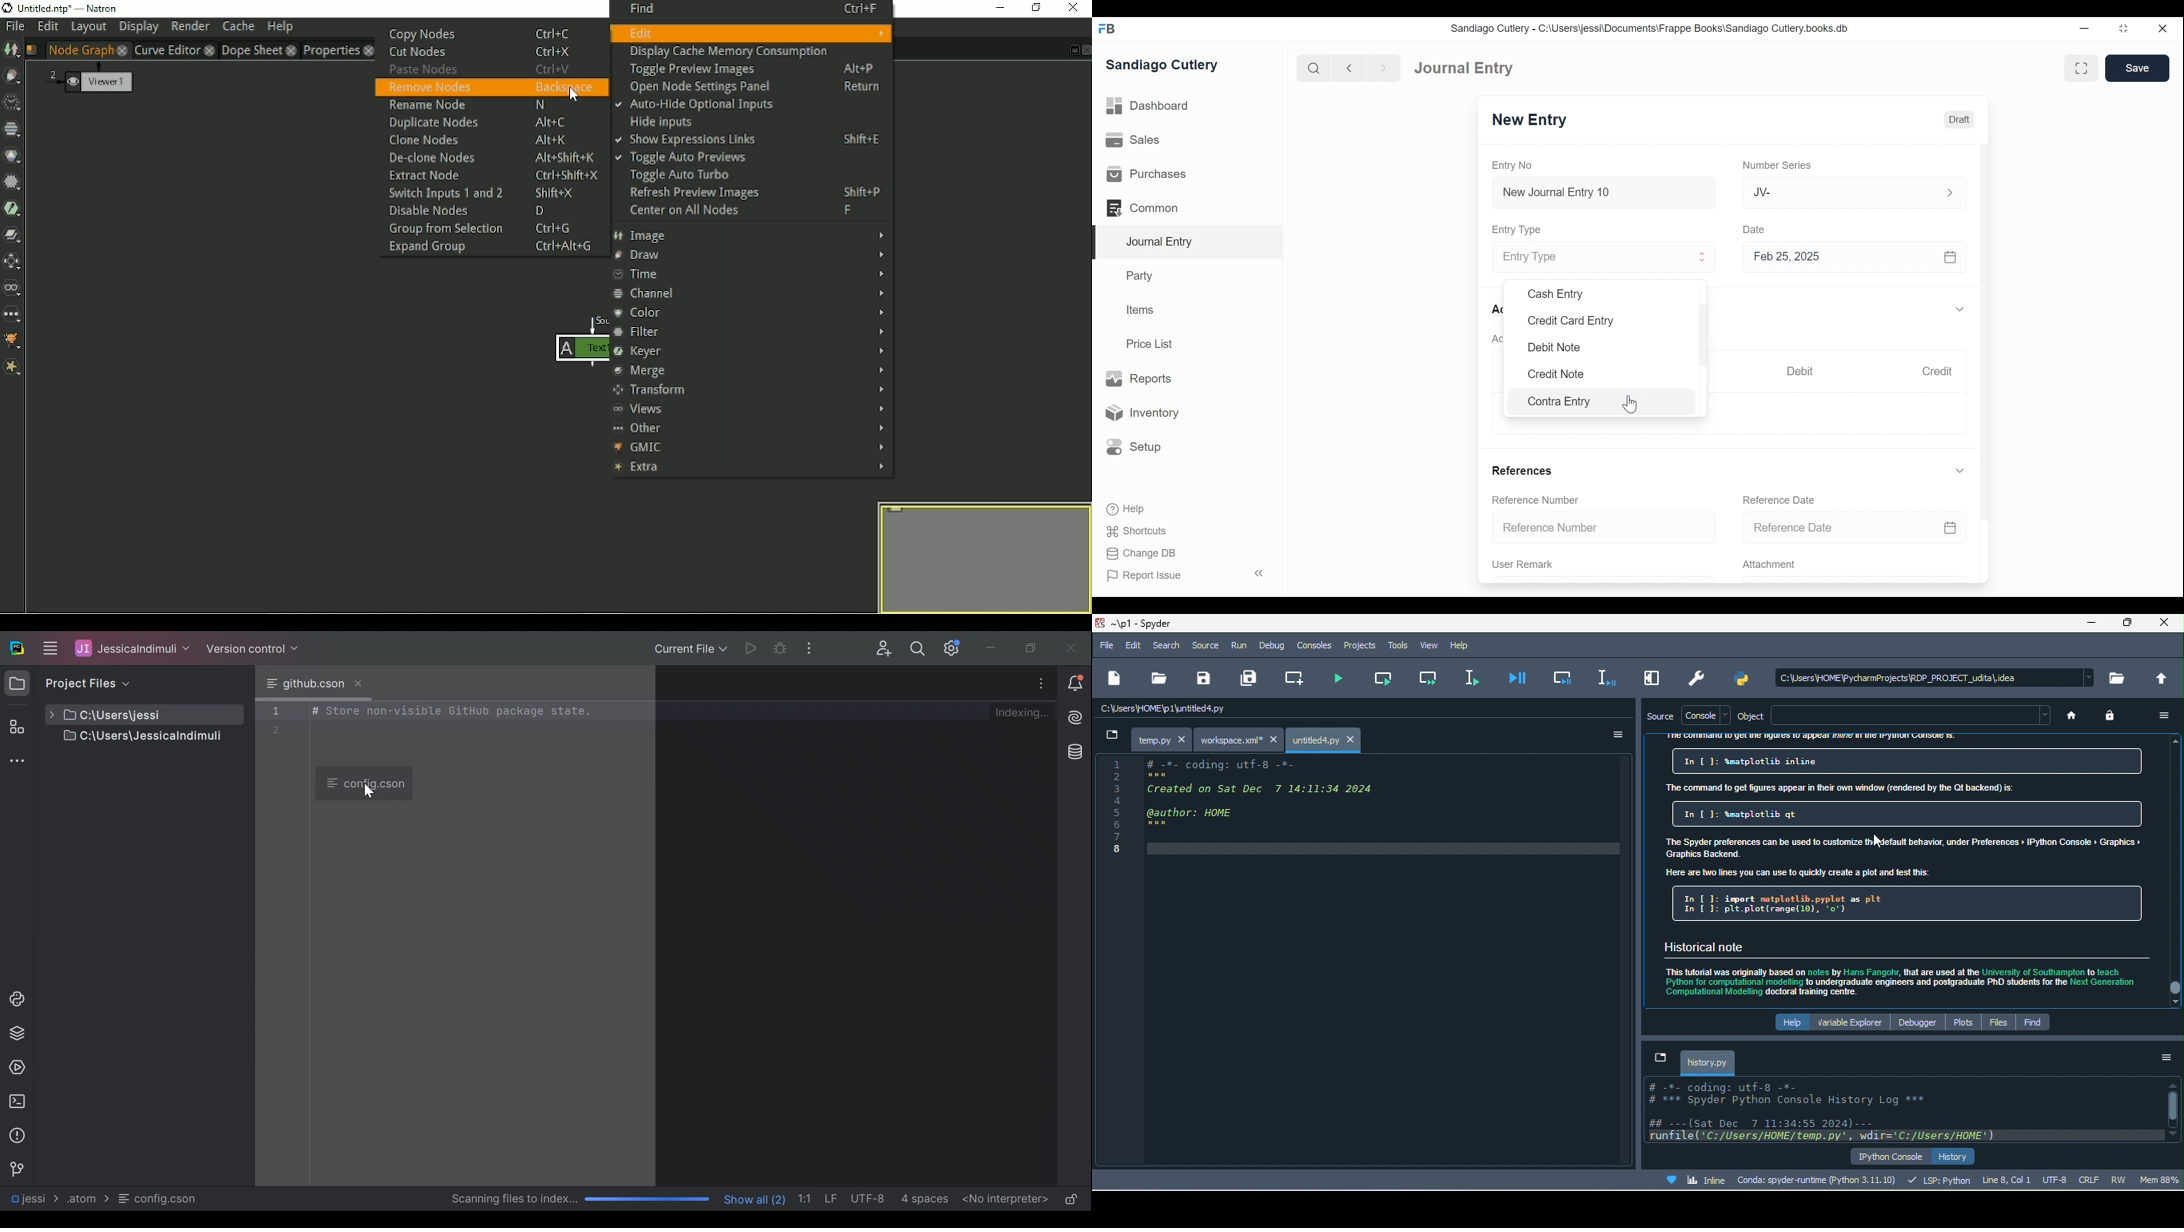 The image size is (2184, 1232). Describe the element at coordinates (1314, 68) in the screenshot. I see `Search` at that location.